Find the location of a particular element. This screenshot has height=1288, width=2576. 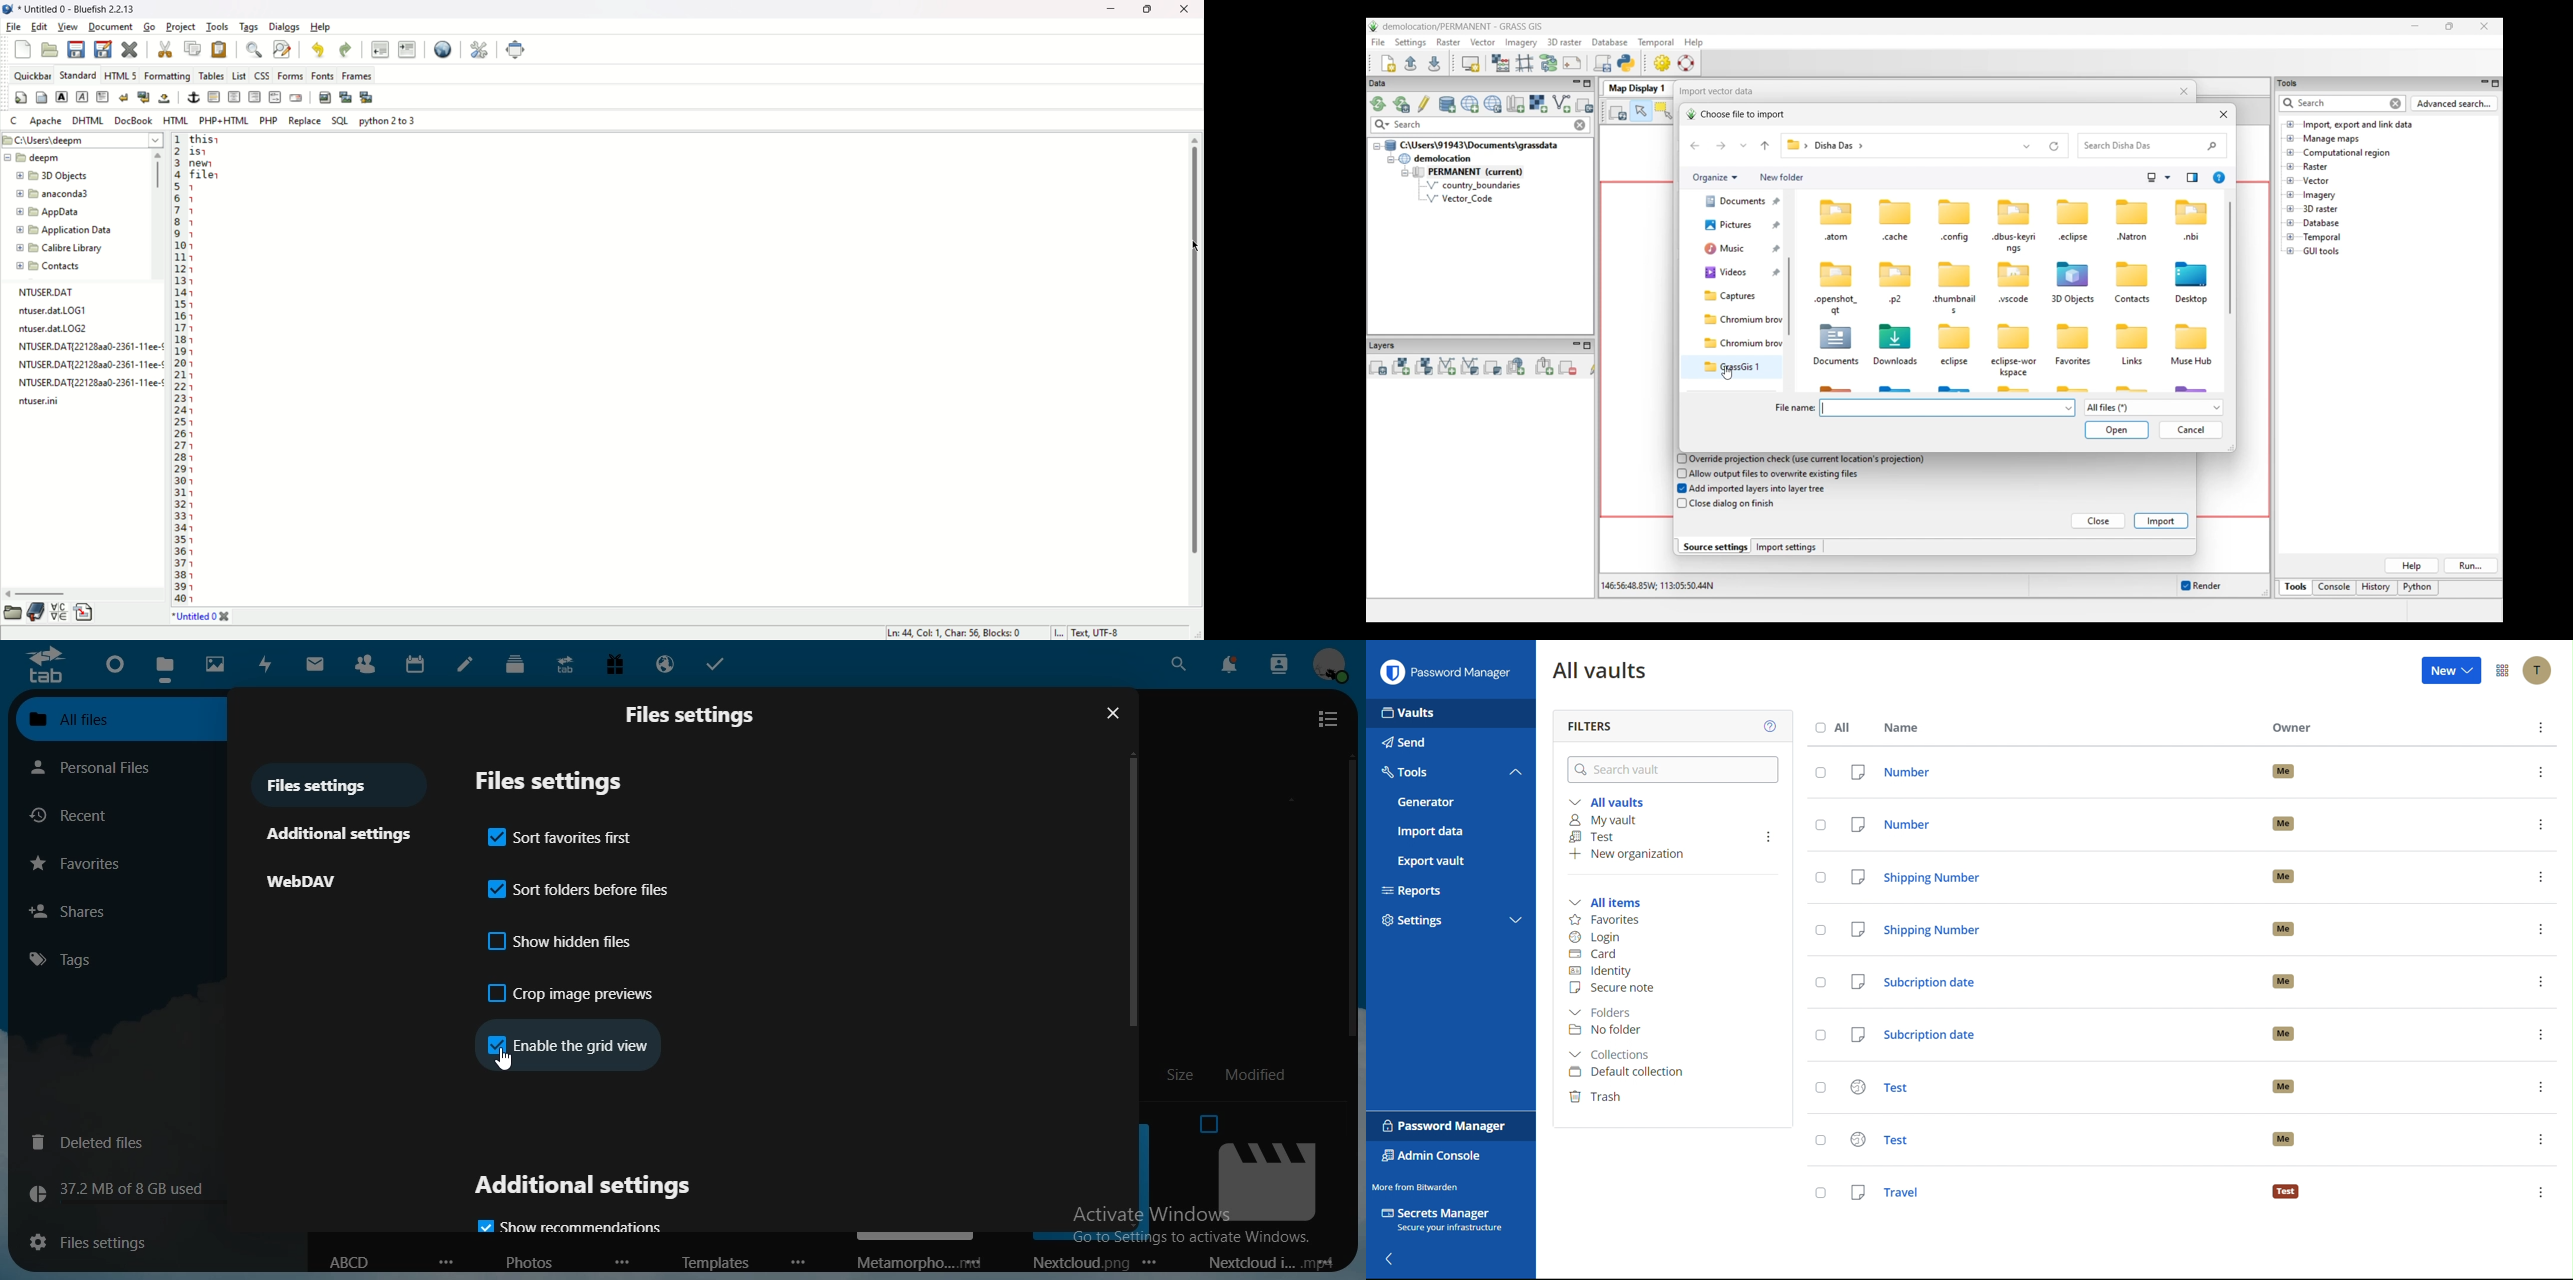

go is located at coordinates (149, 28).